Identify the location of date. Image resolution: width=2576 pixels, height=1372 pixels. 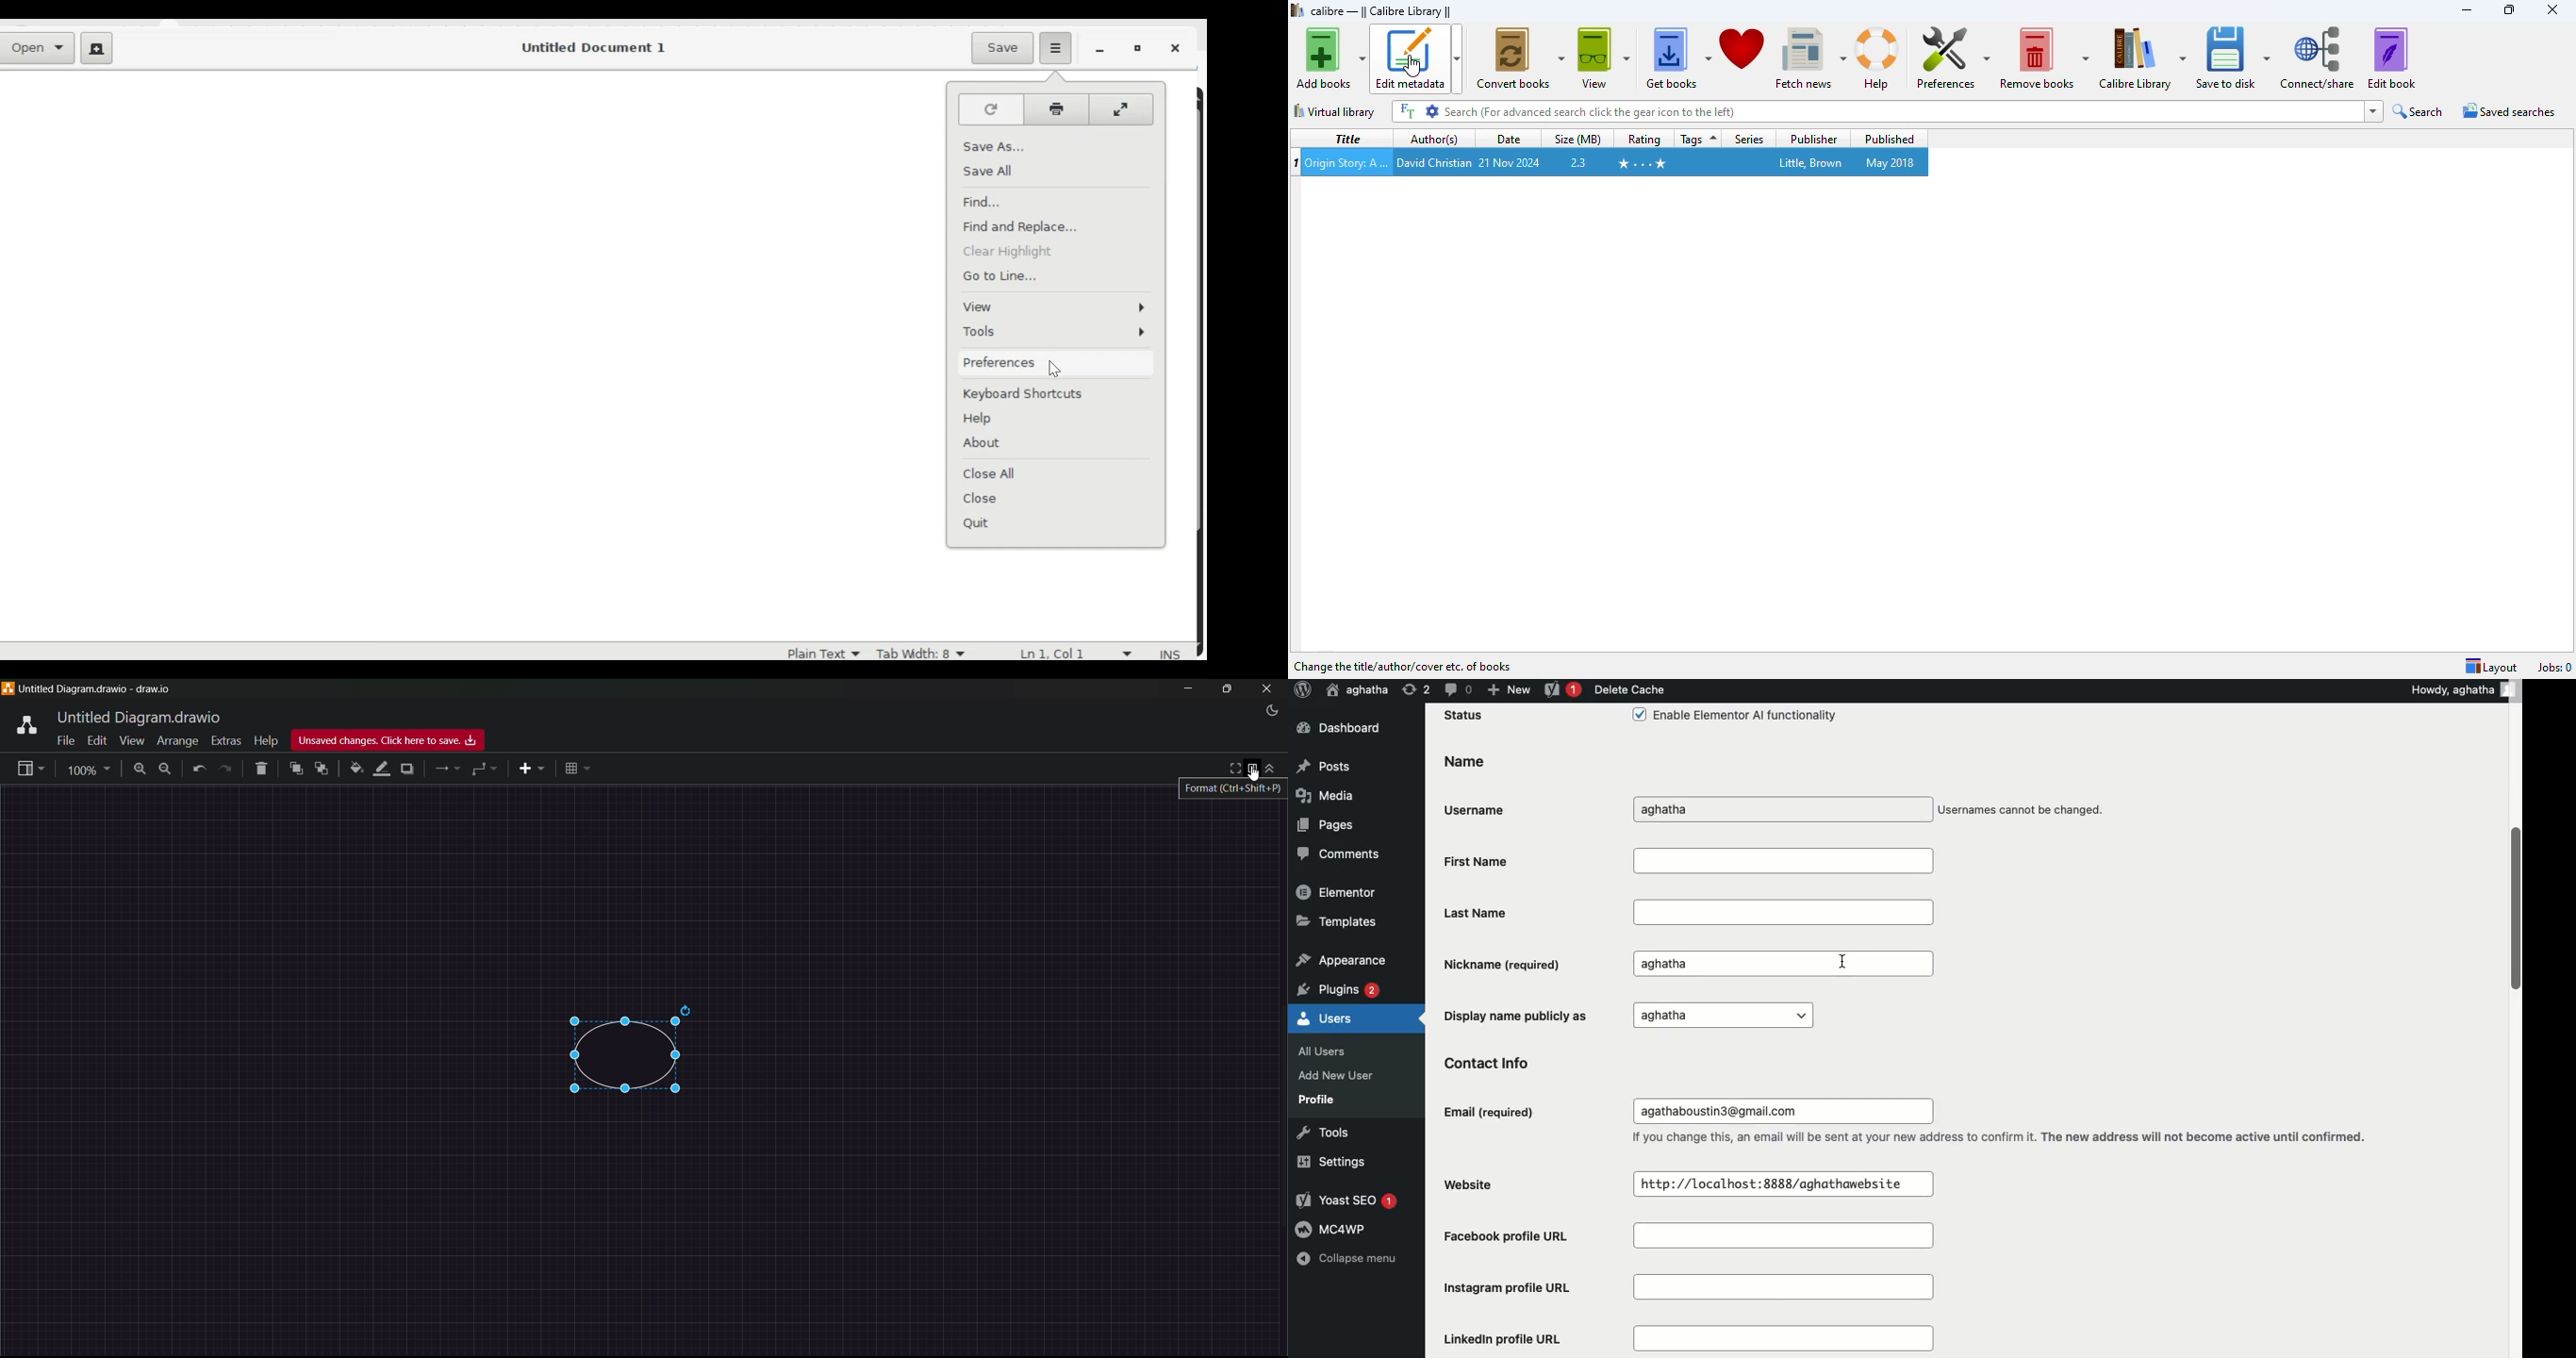
(1509, 140).